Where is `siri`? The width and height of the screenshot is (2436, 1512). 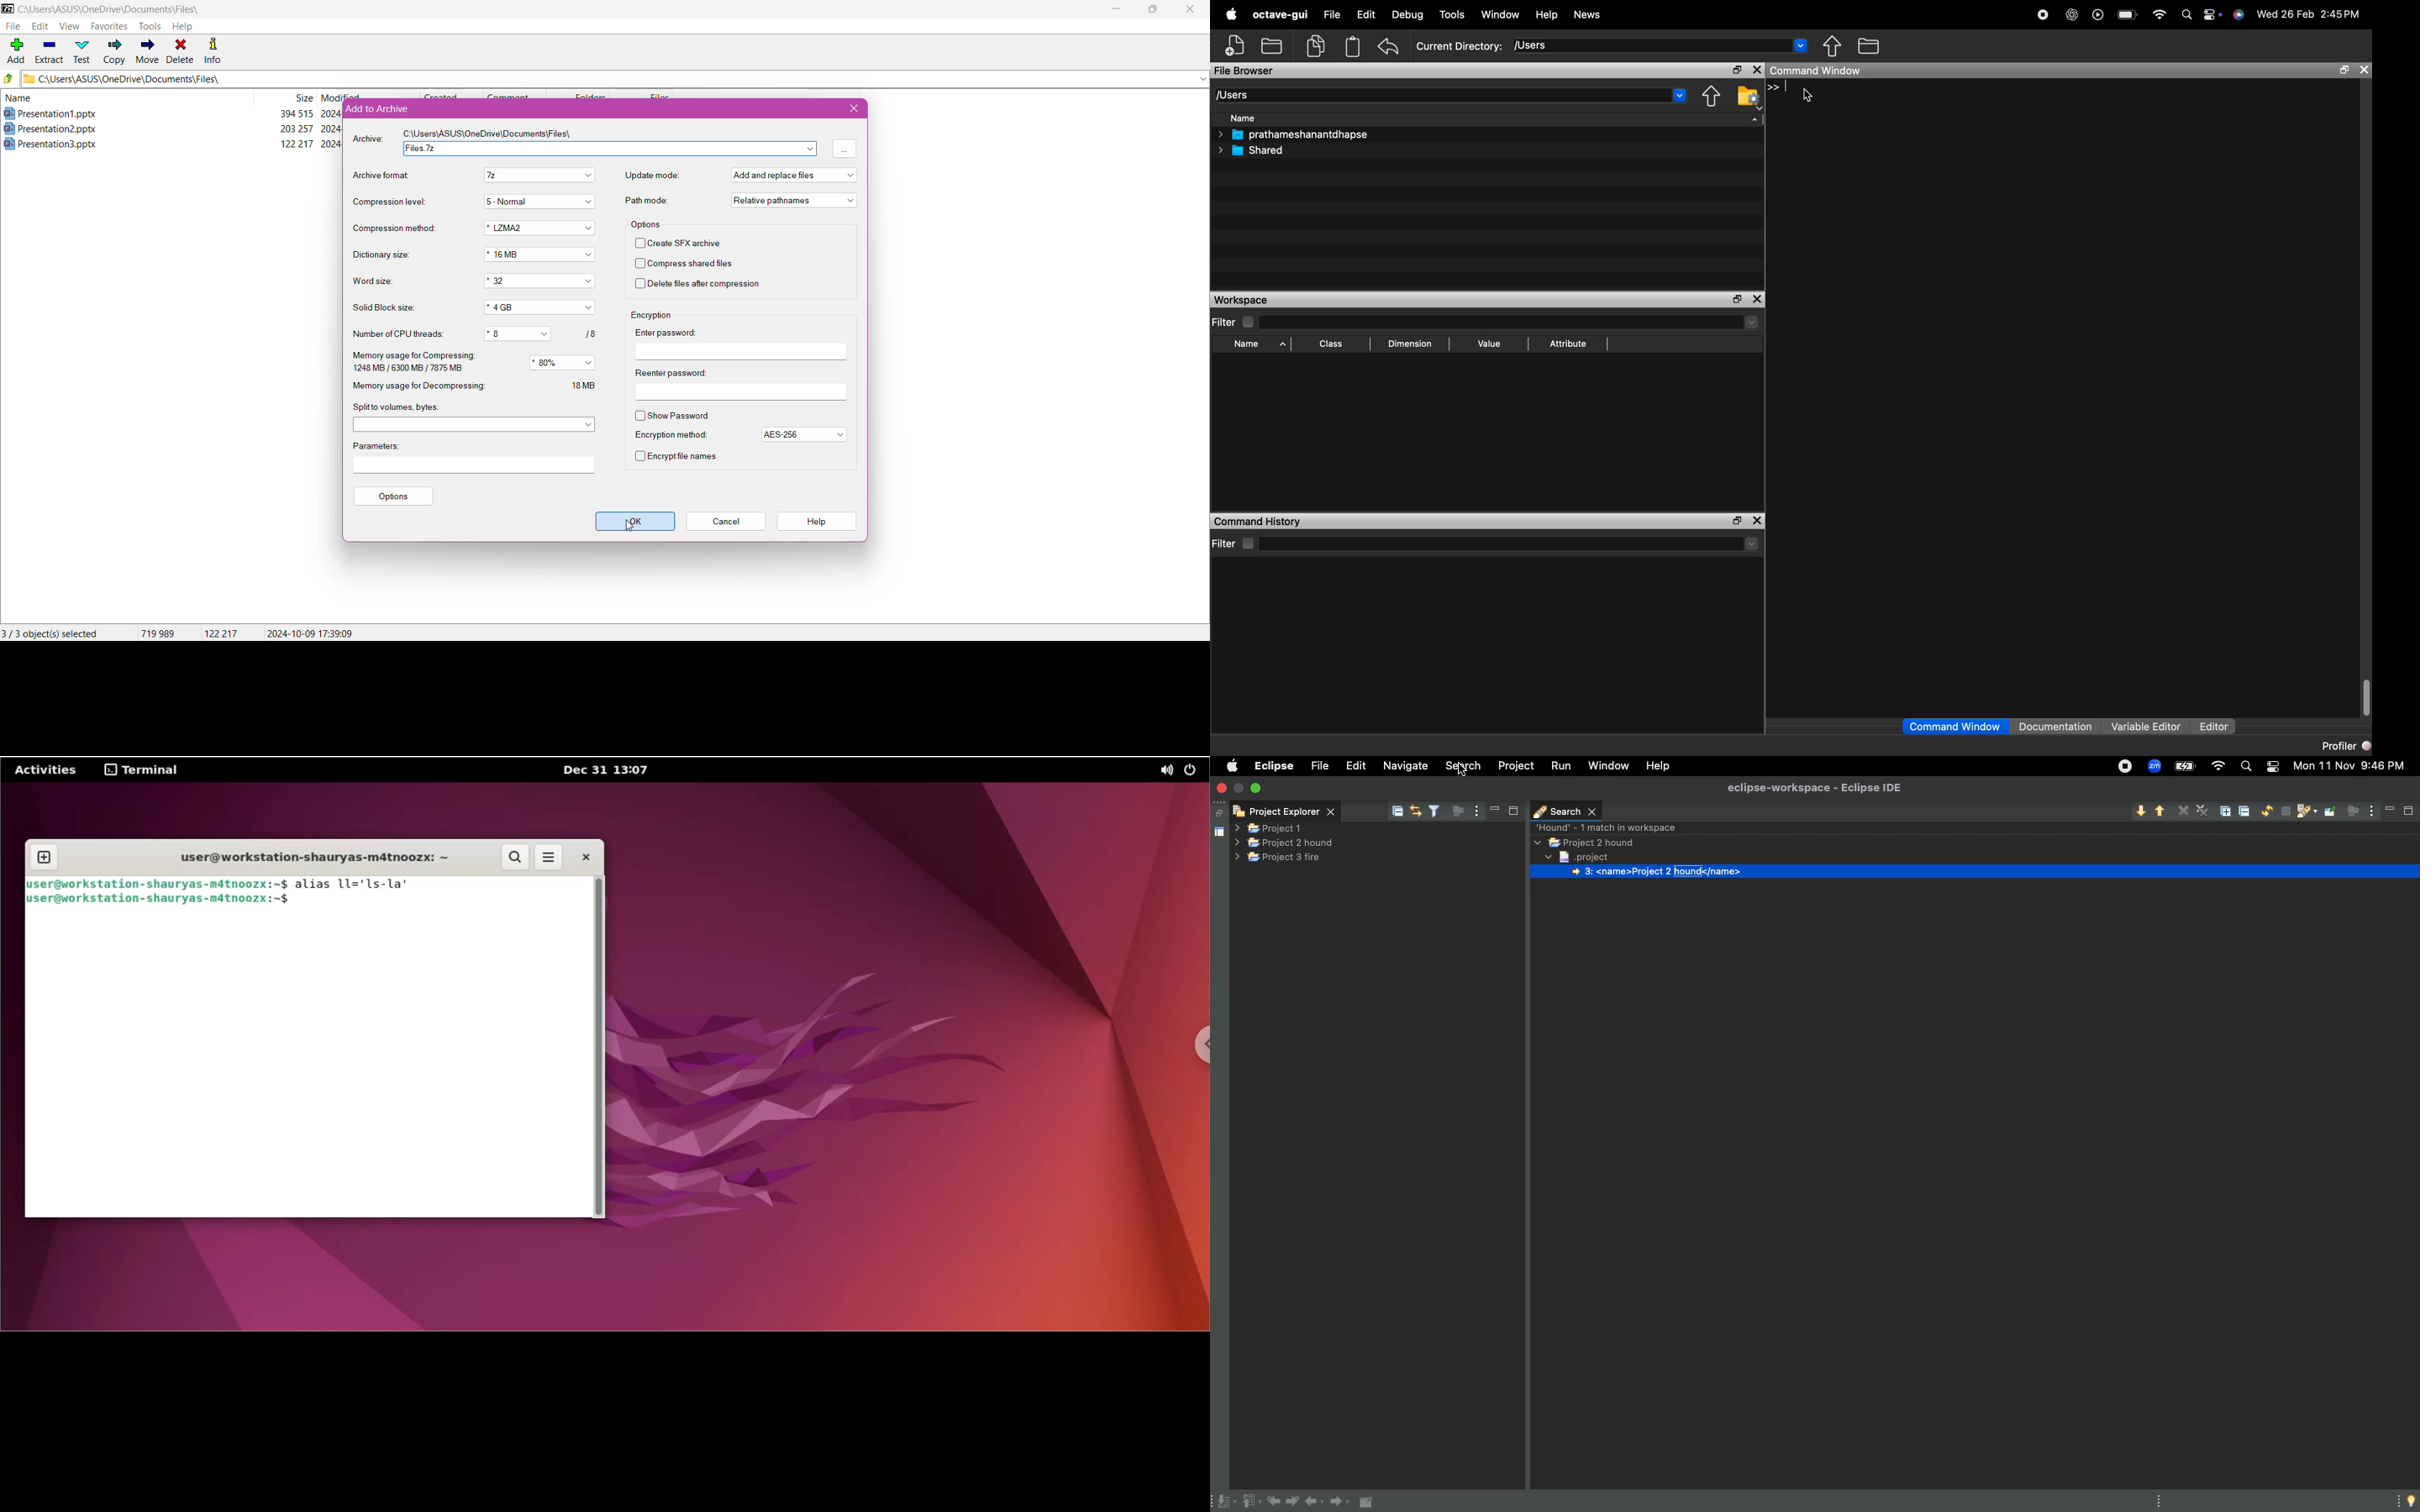
siri is located at coordinates (2240, 18).